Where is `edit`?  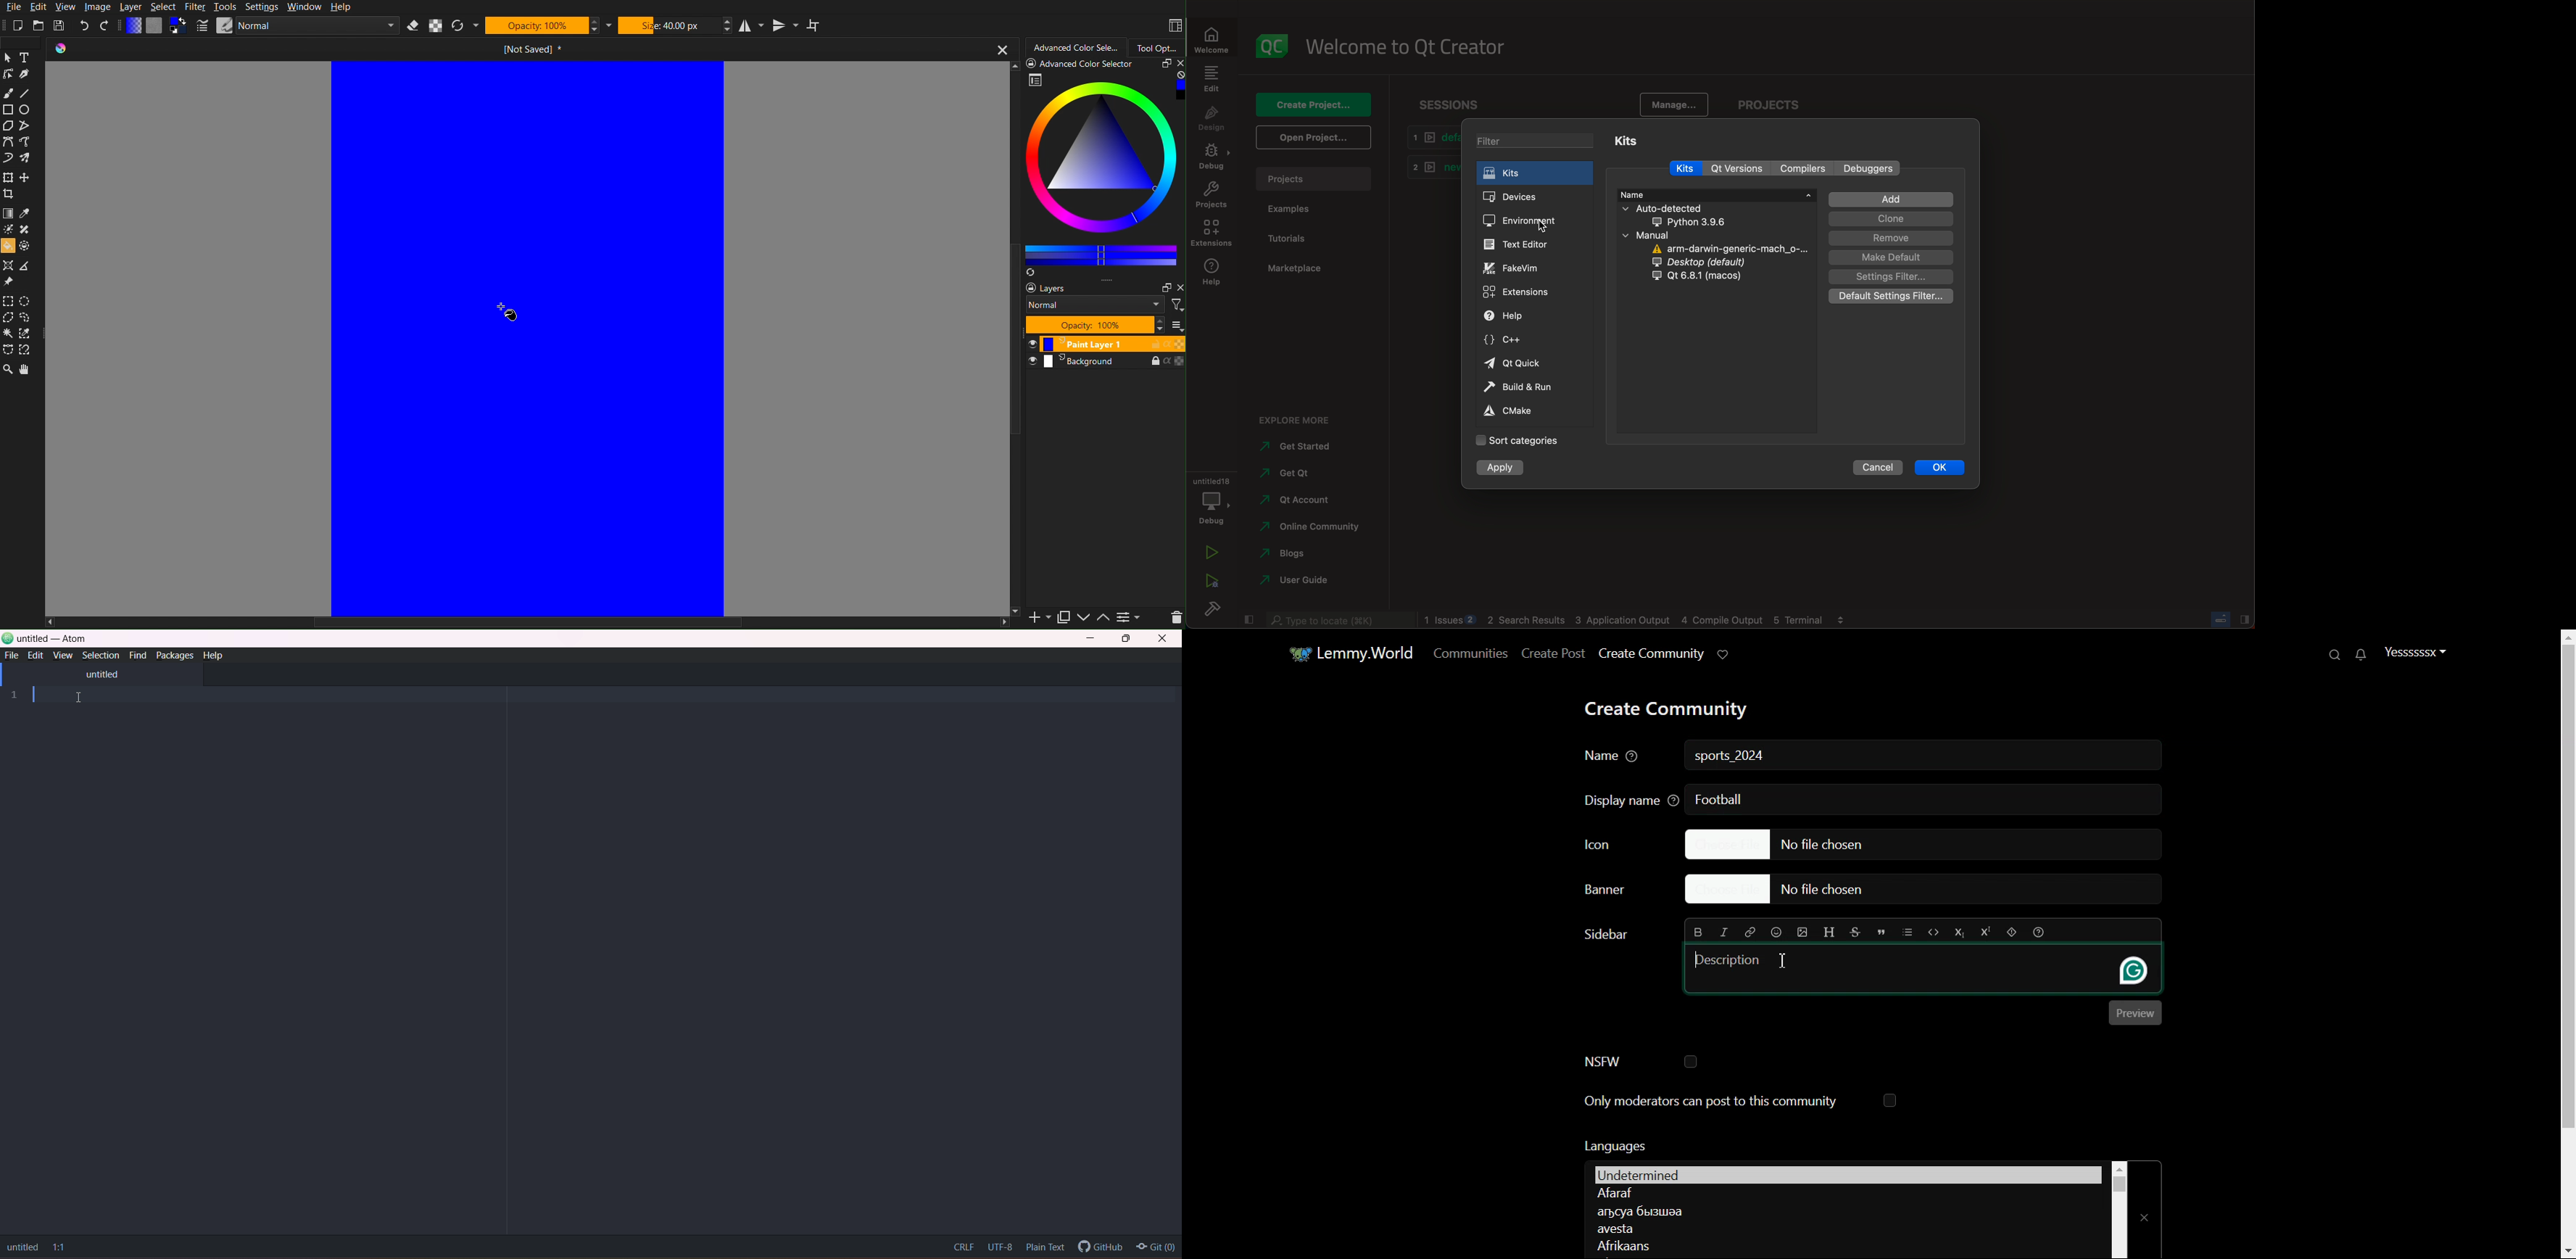
edit is located at coordinates (1213, 81).